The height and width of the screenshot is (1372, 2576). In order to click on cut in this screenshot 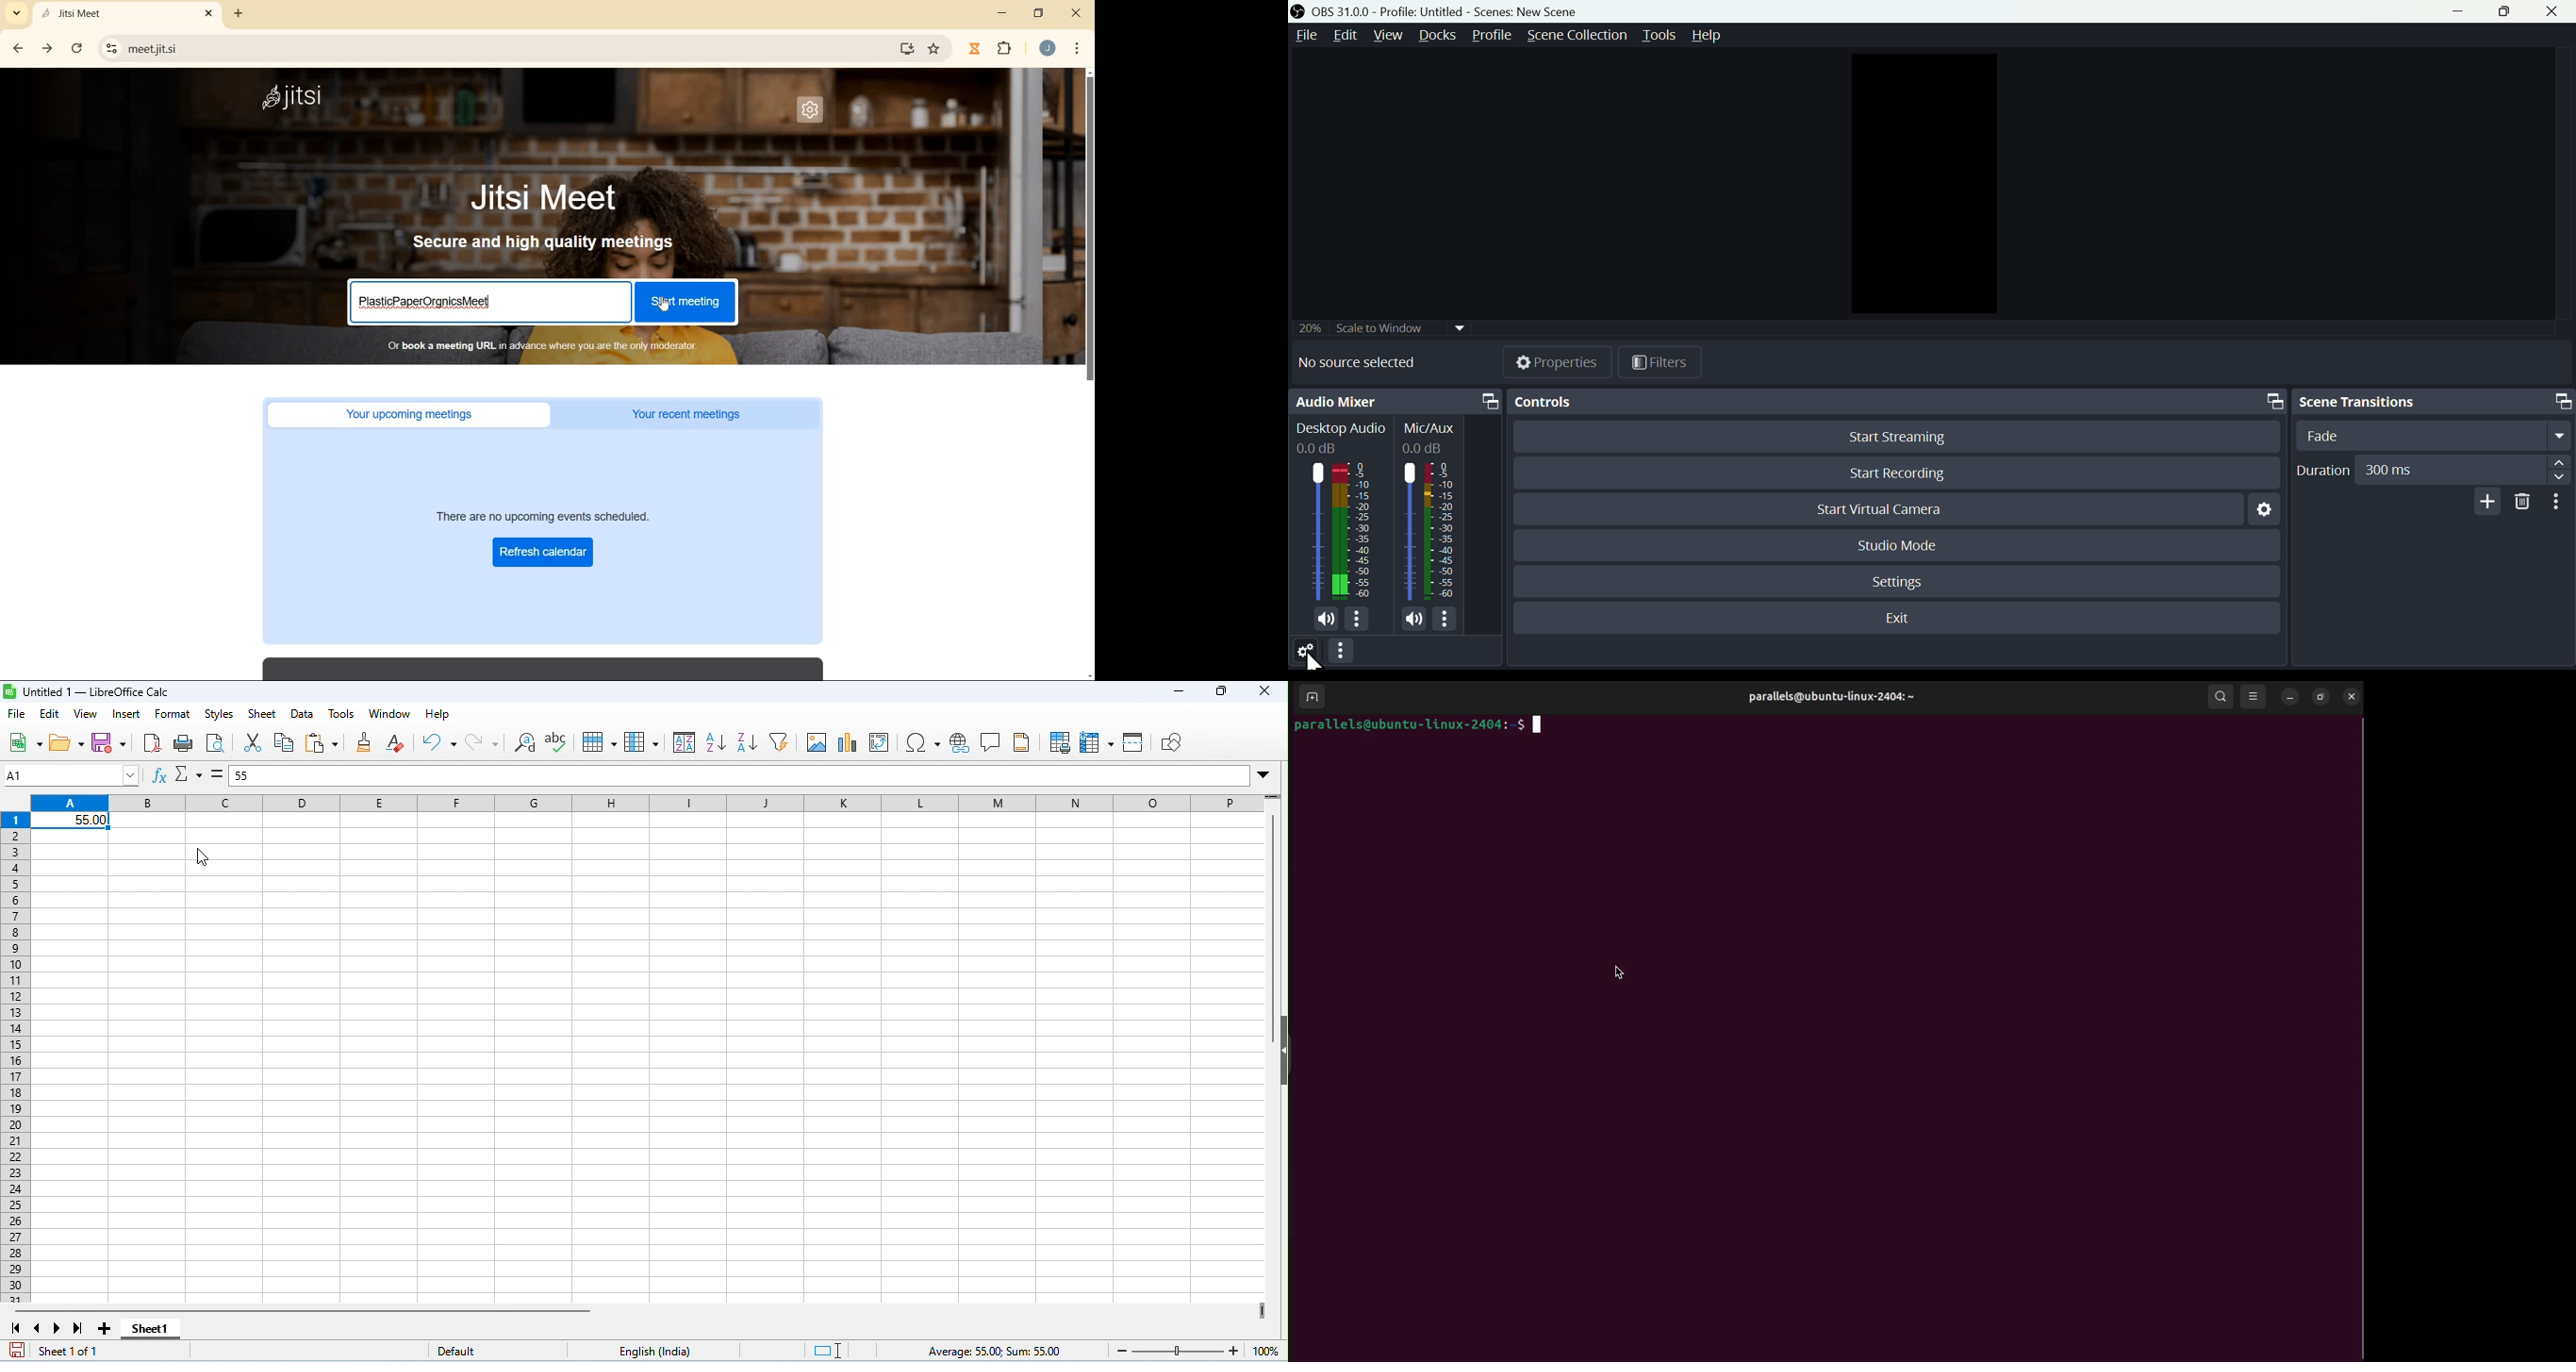, I will do `click(254, 743)`.